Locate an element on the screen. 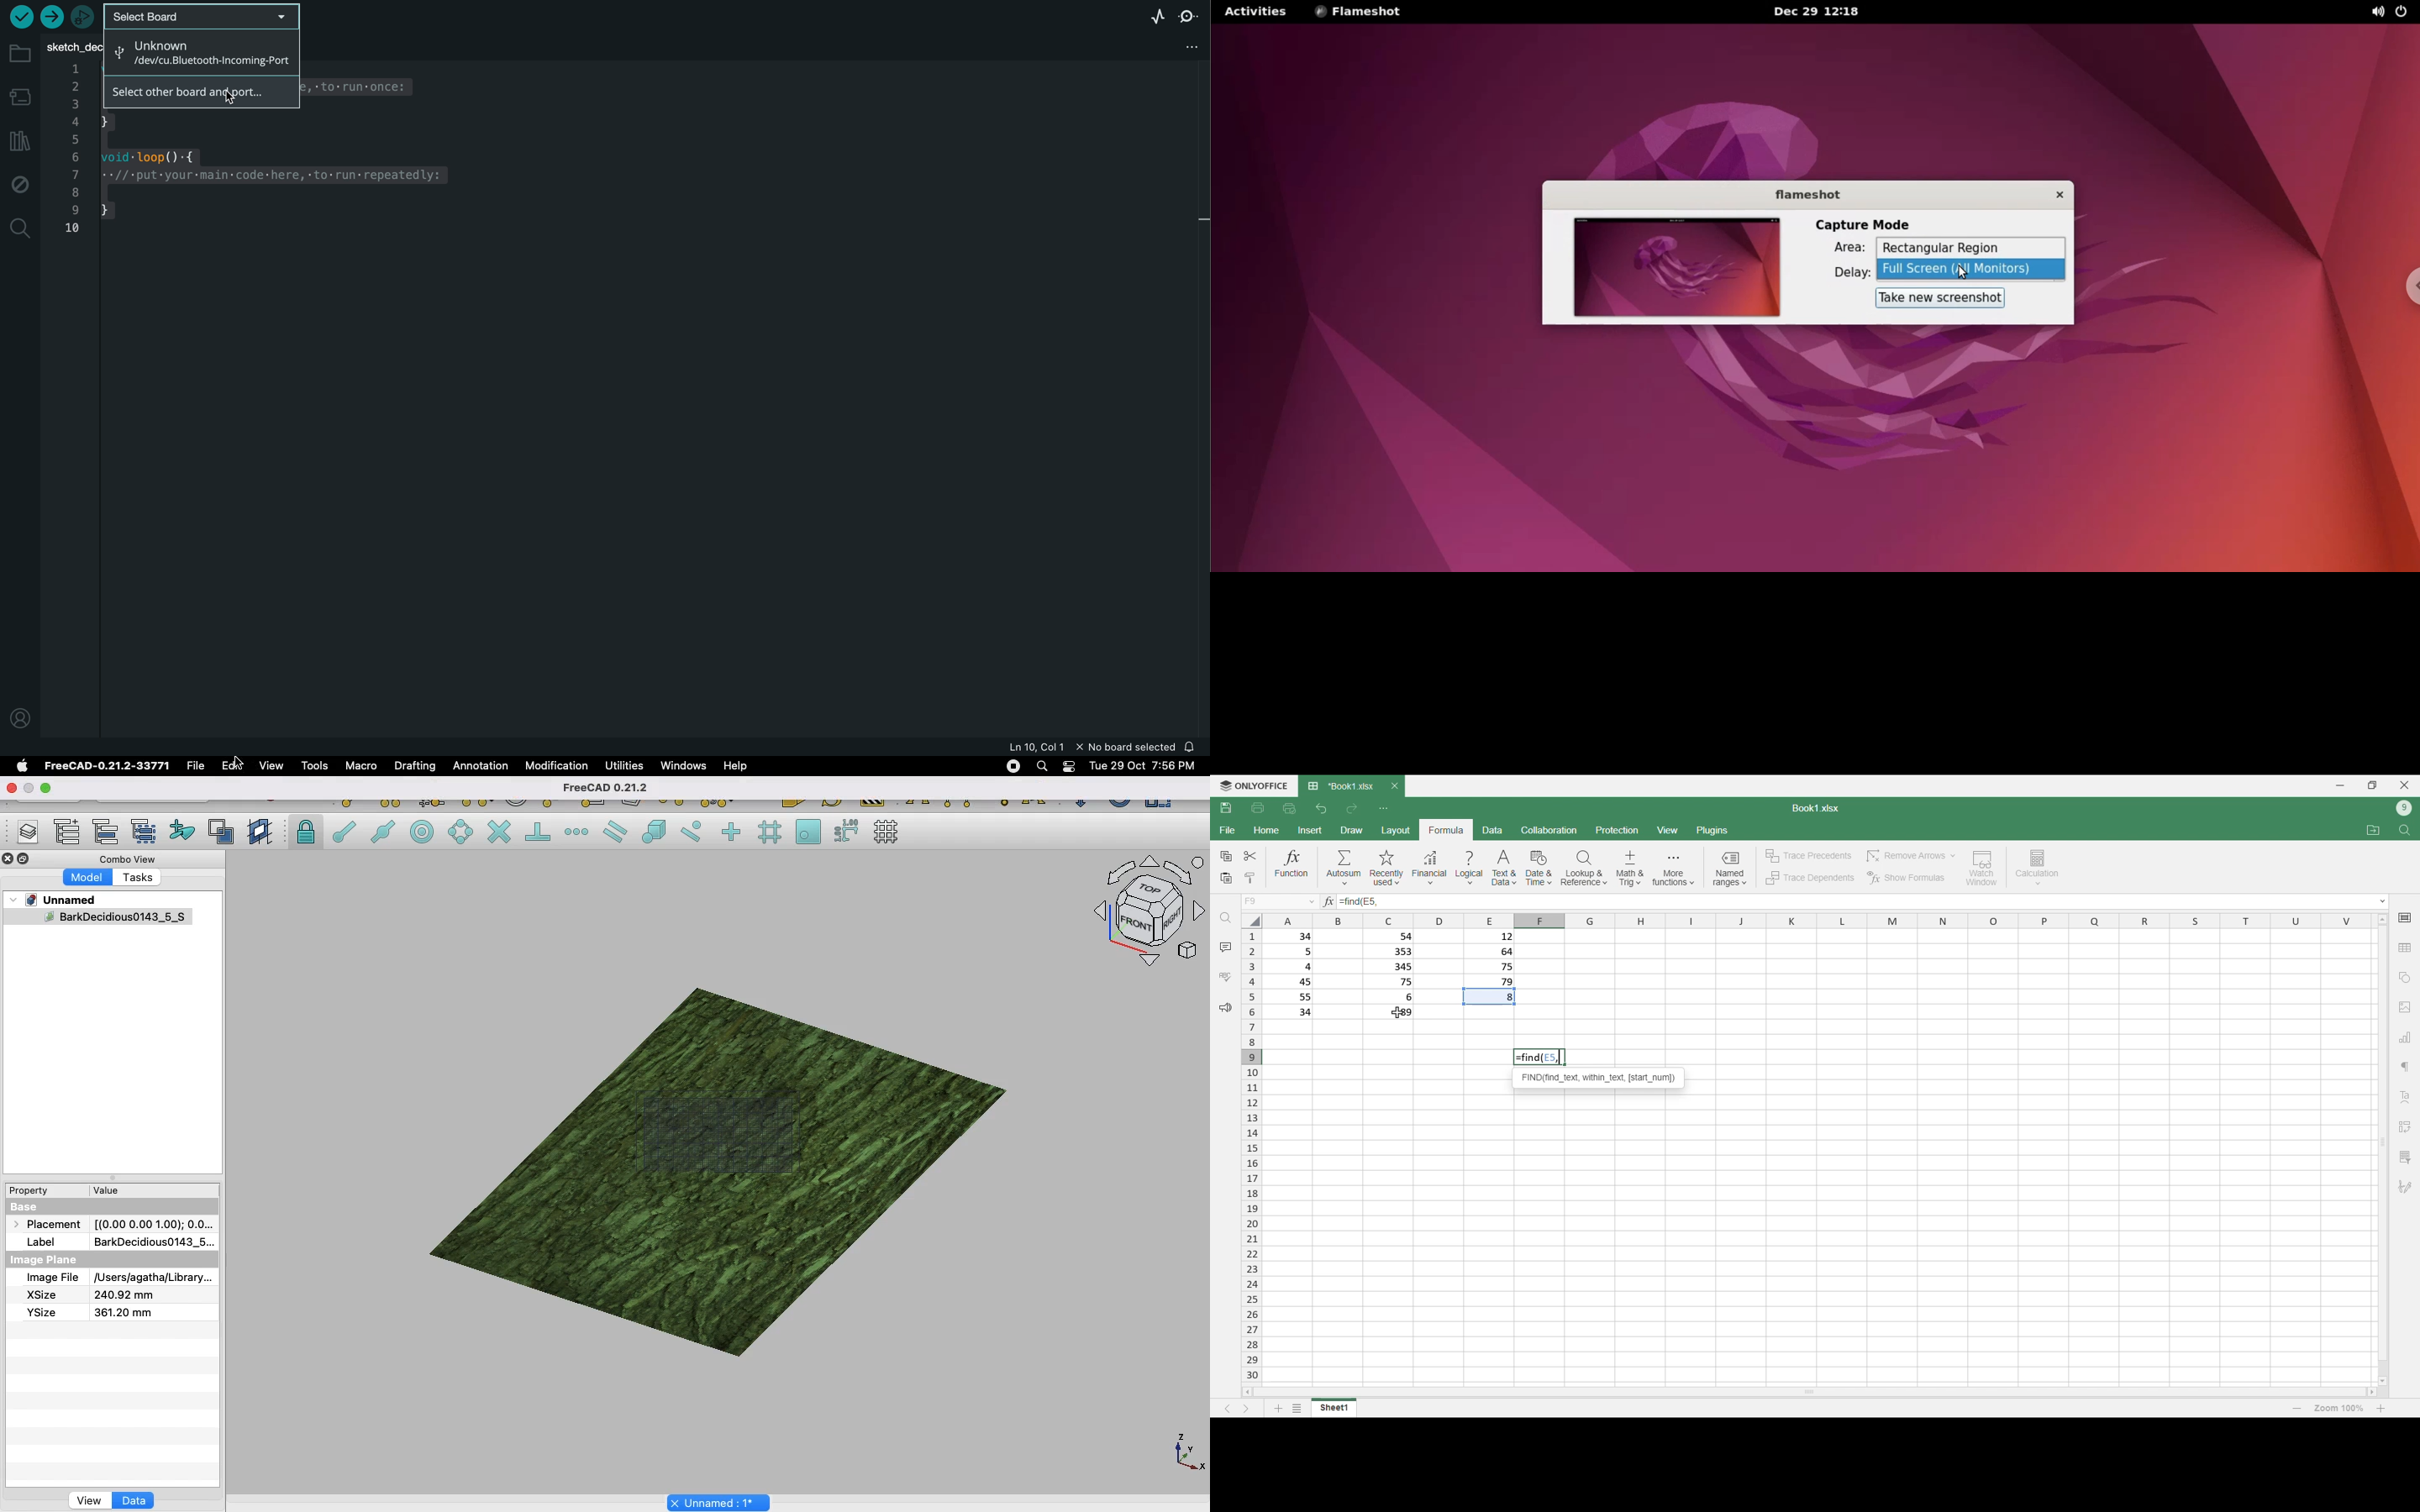  Navigation styles is located at coordinates (1148, 914).